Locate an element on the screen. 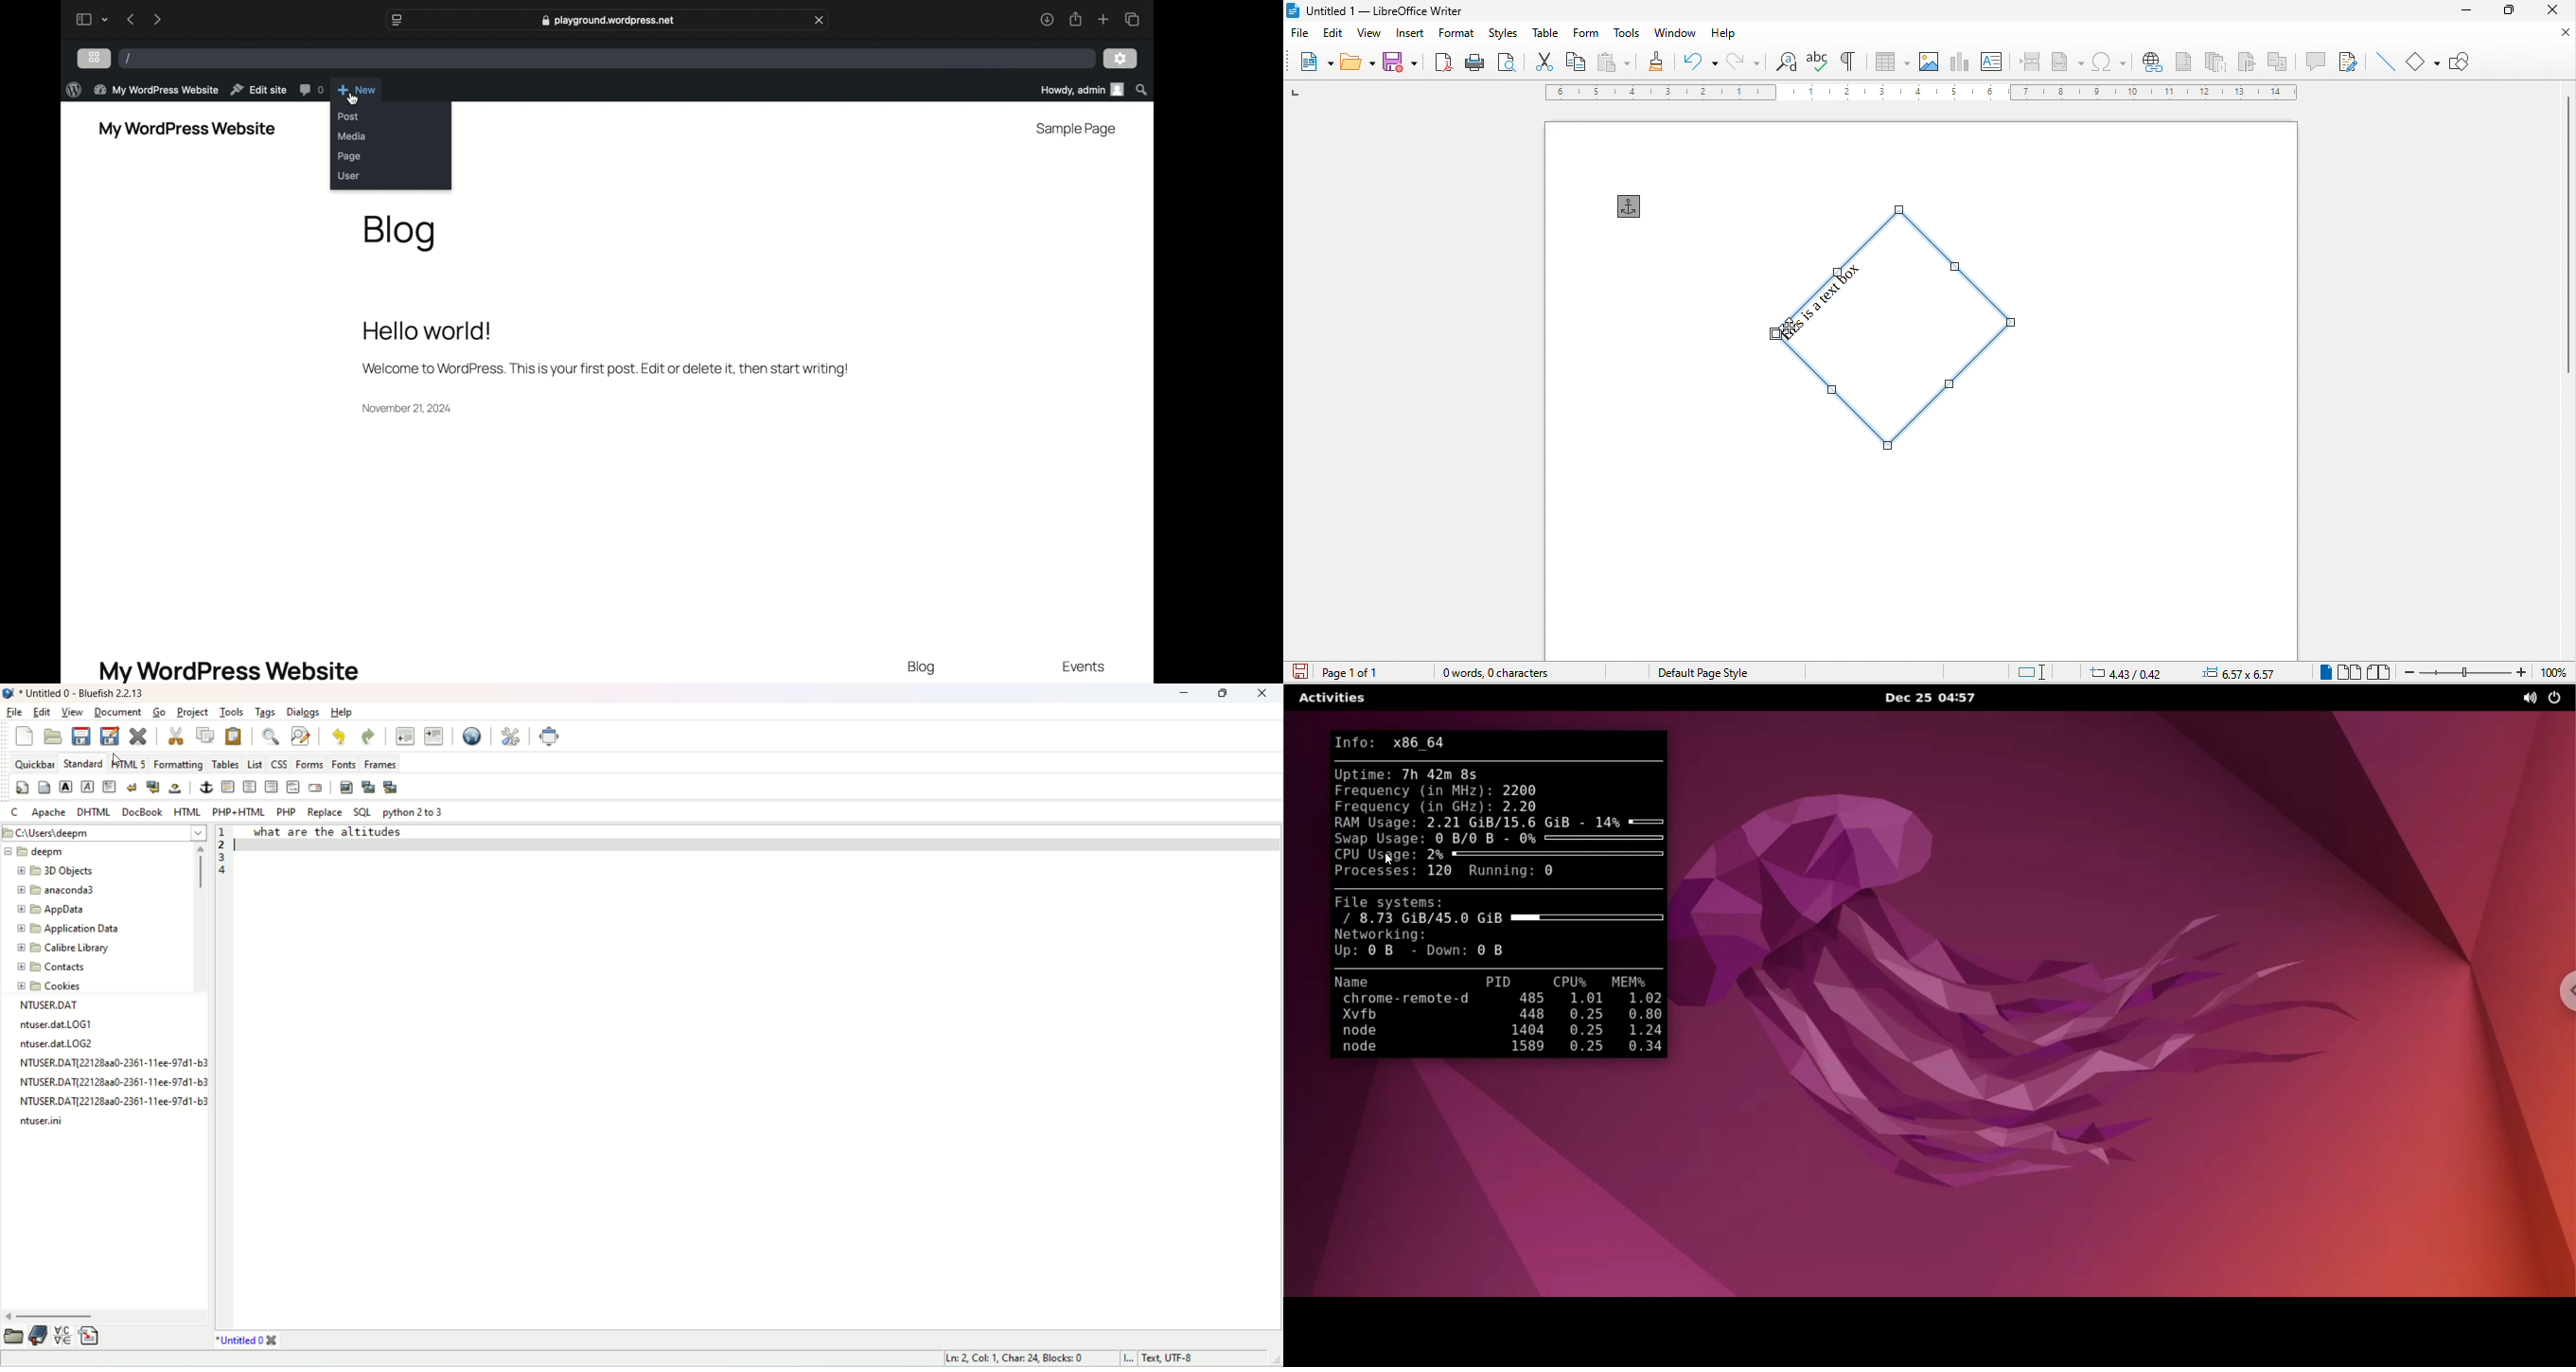 This screenshot has width=2576, height=1372. open is located at coordinates (1358, 61).